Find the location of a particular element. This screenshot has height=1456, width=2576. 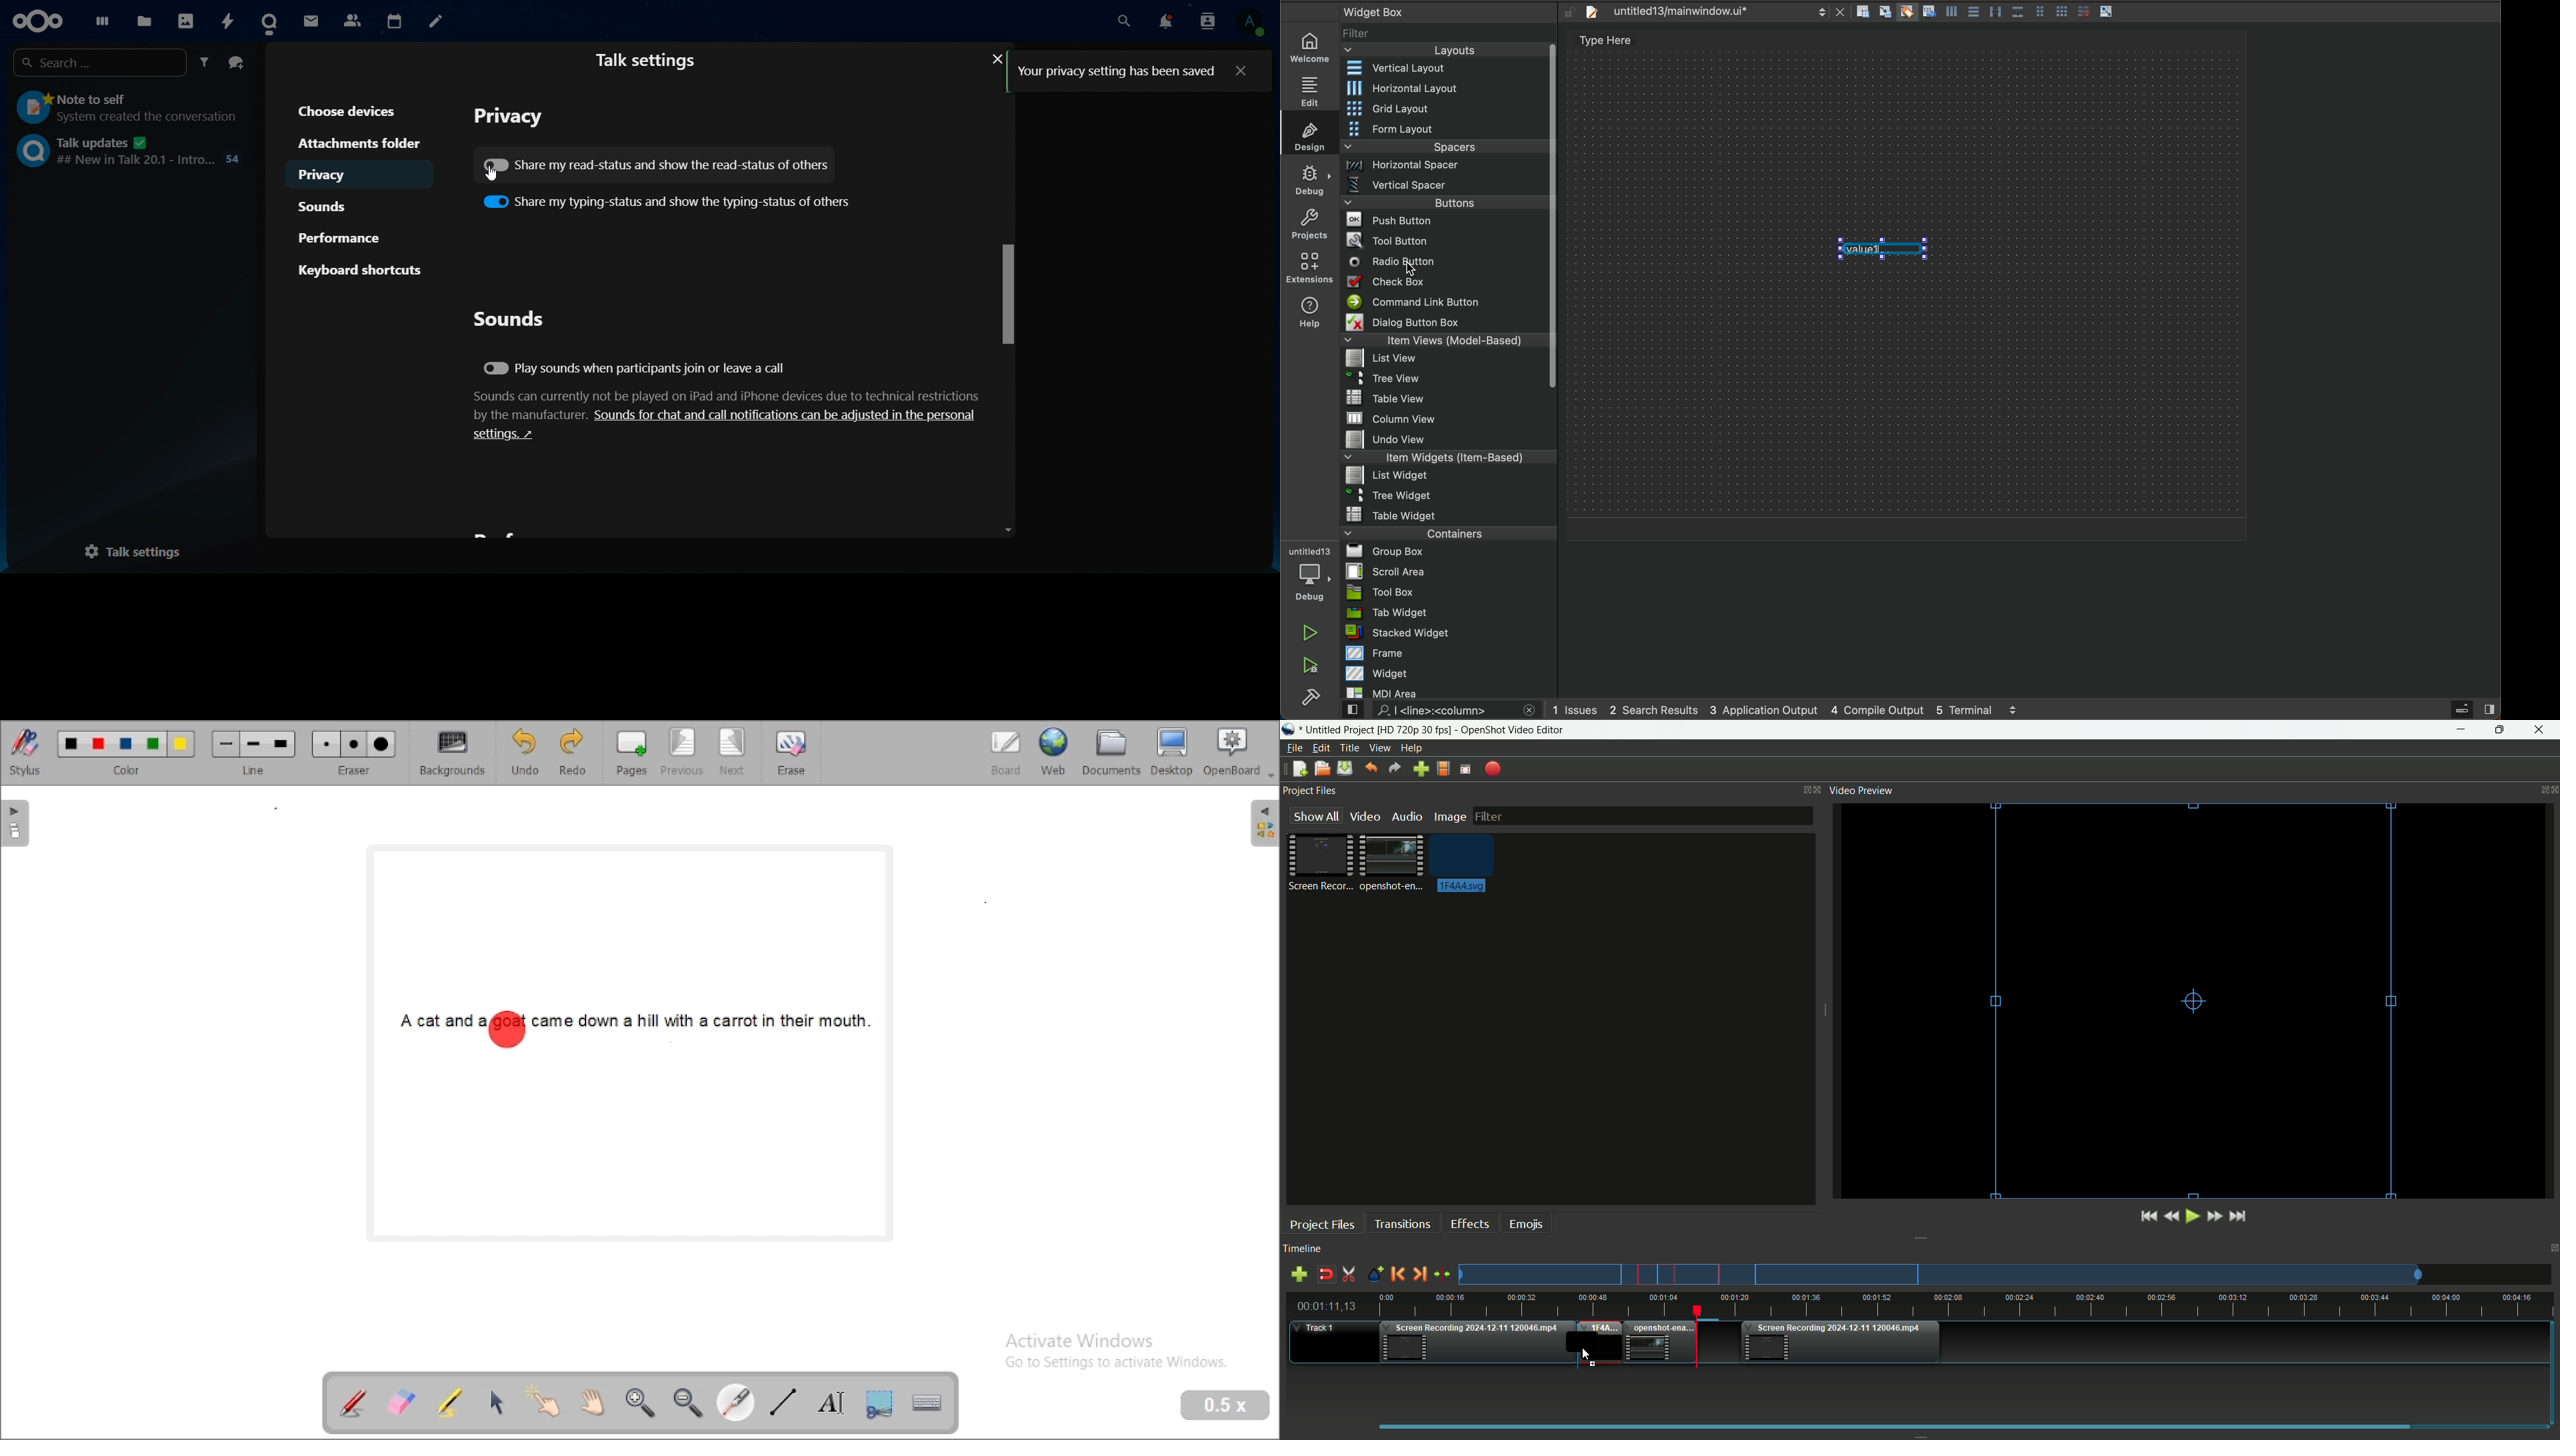

 is located at coordinates (1446, 206).